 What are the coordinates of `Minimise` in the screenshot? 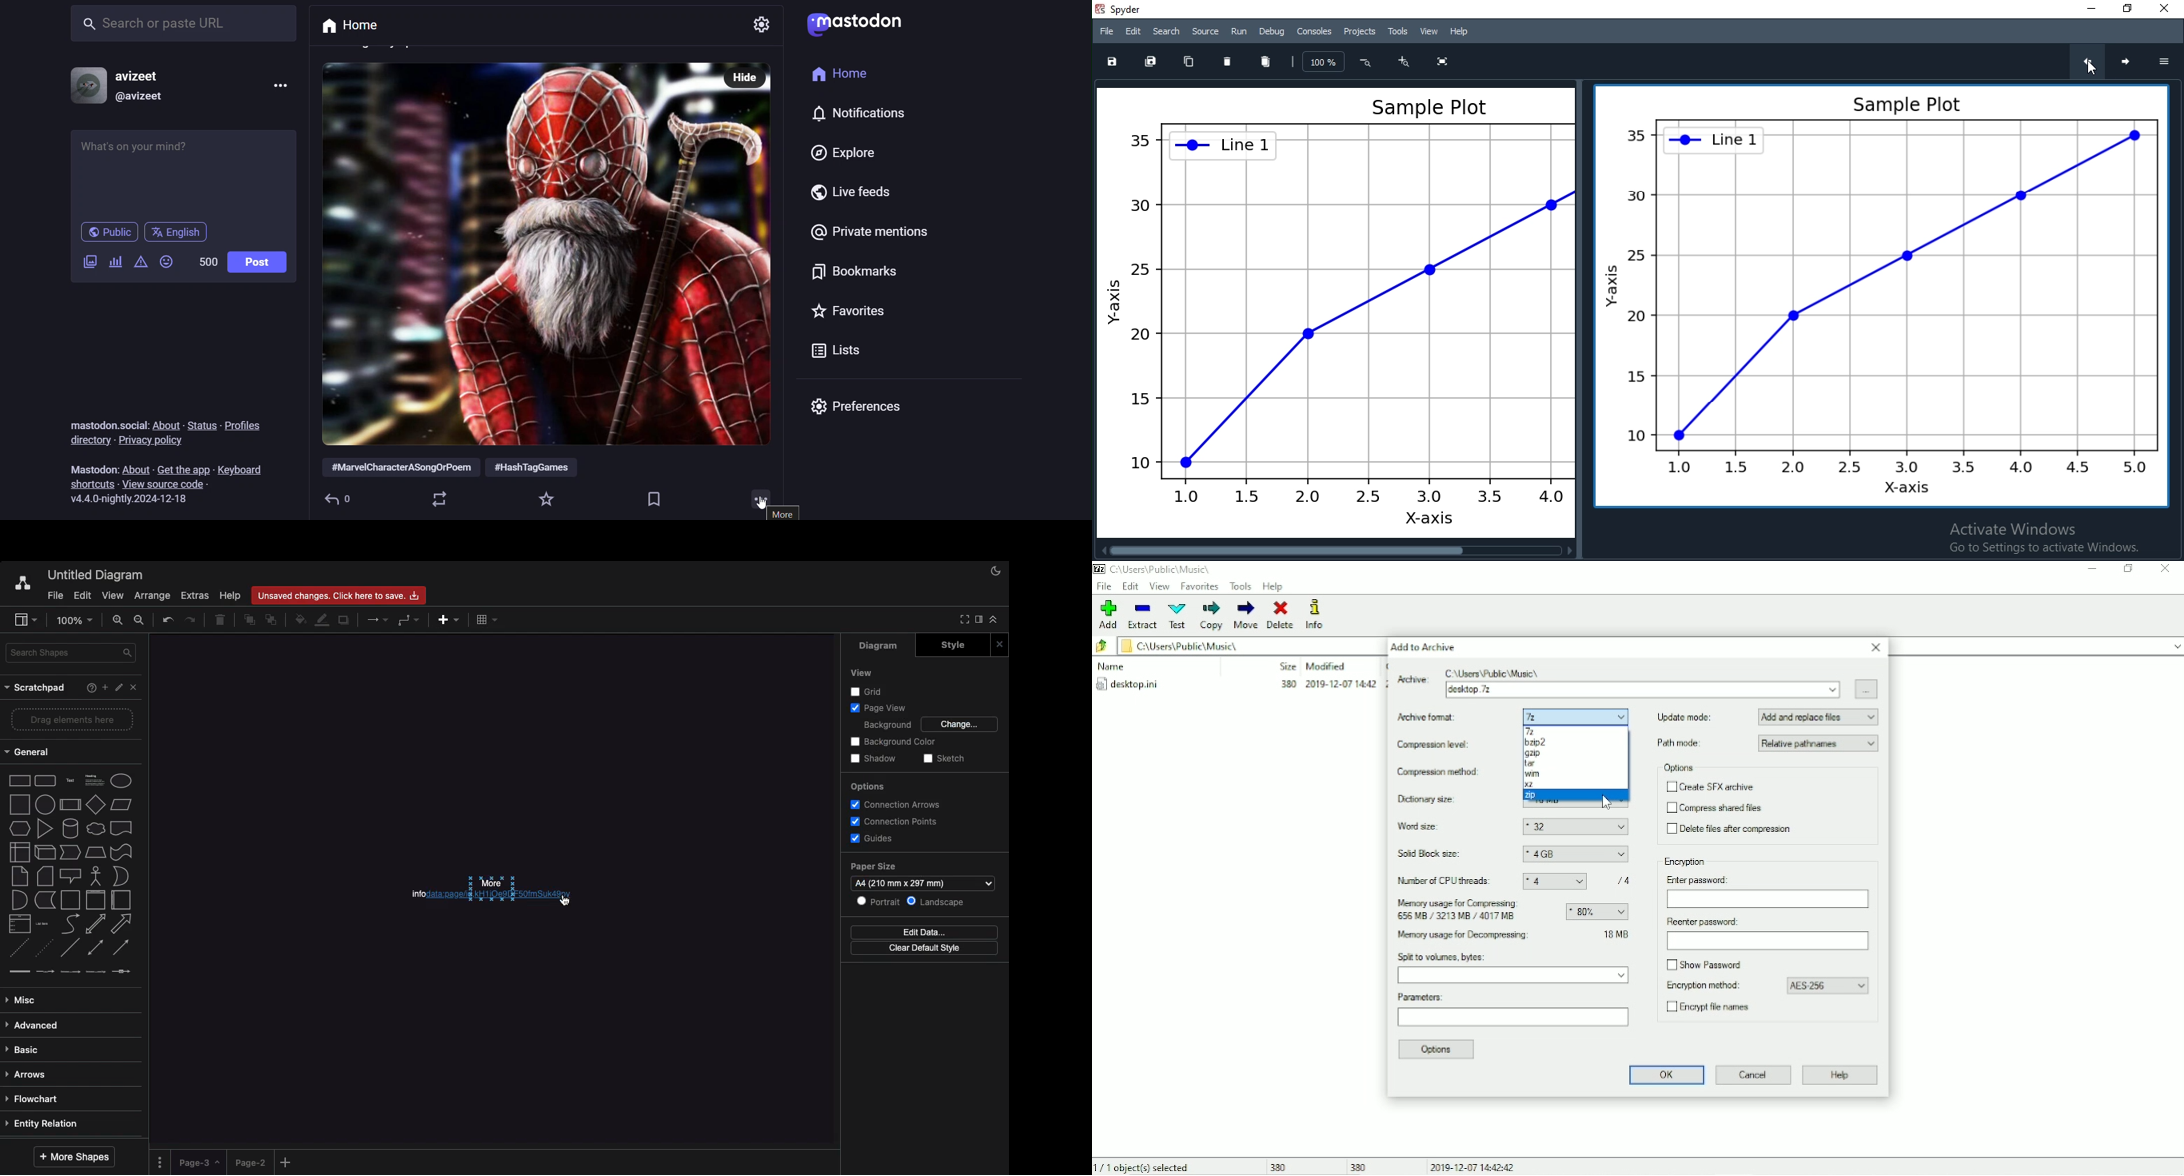 It's located at (2082, 9).